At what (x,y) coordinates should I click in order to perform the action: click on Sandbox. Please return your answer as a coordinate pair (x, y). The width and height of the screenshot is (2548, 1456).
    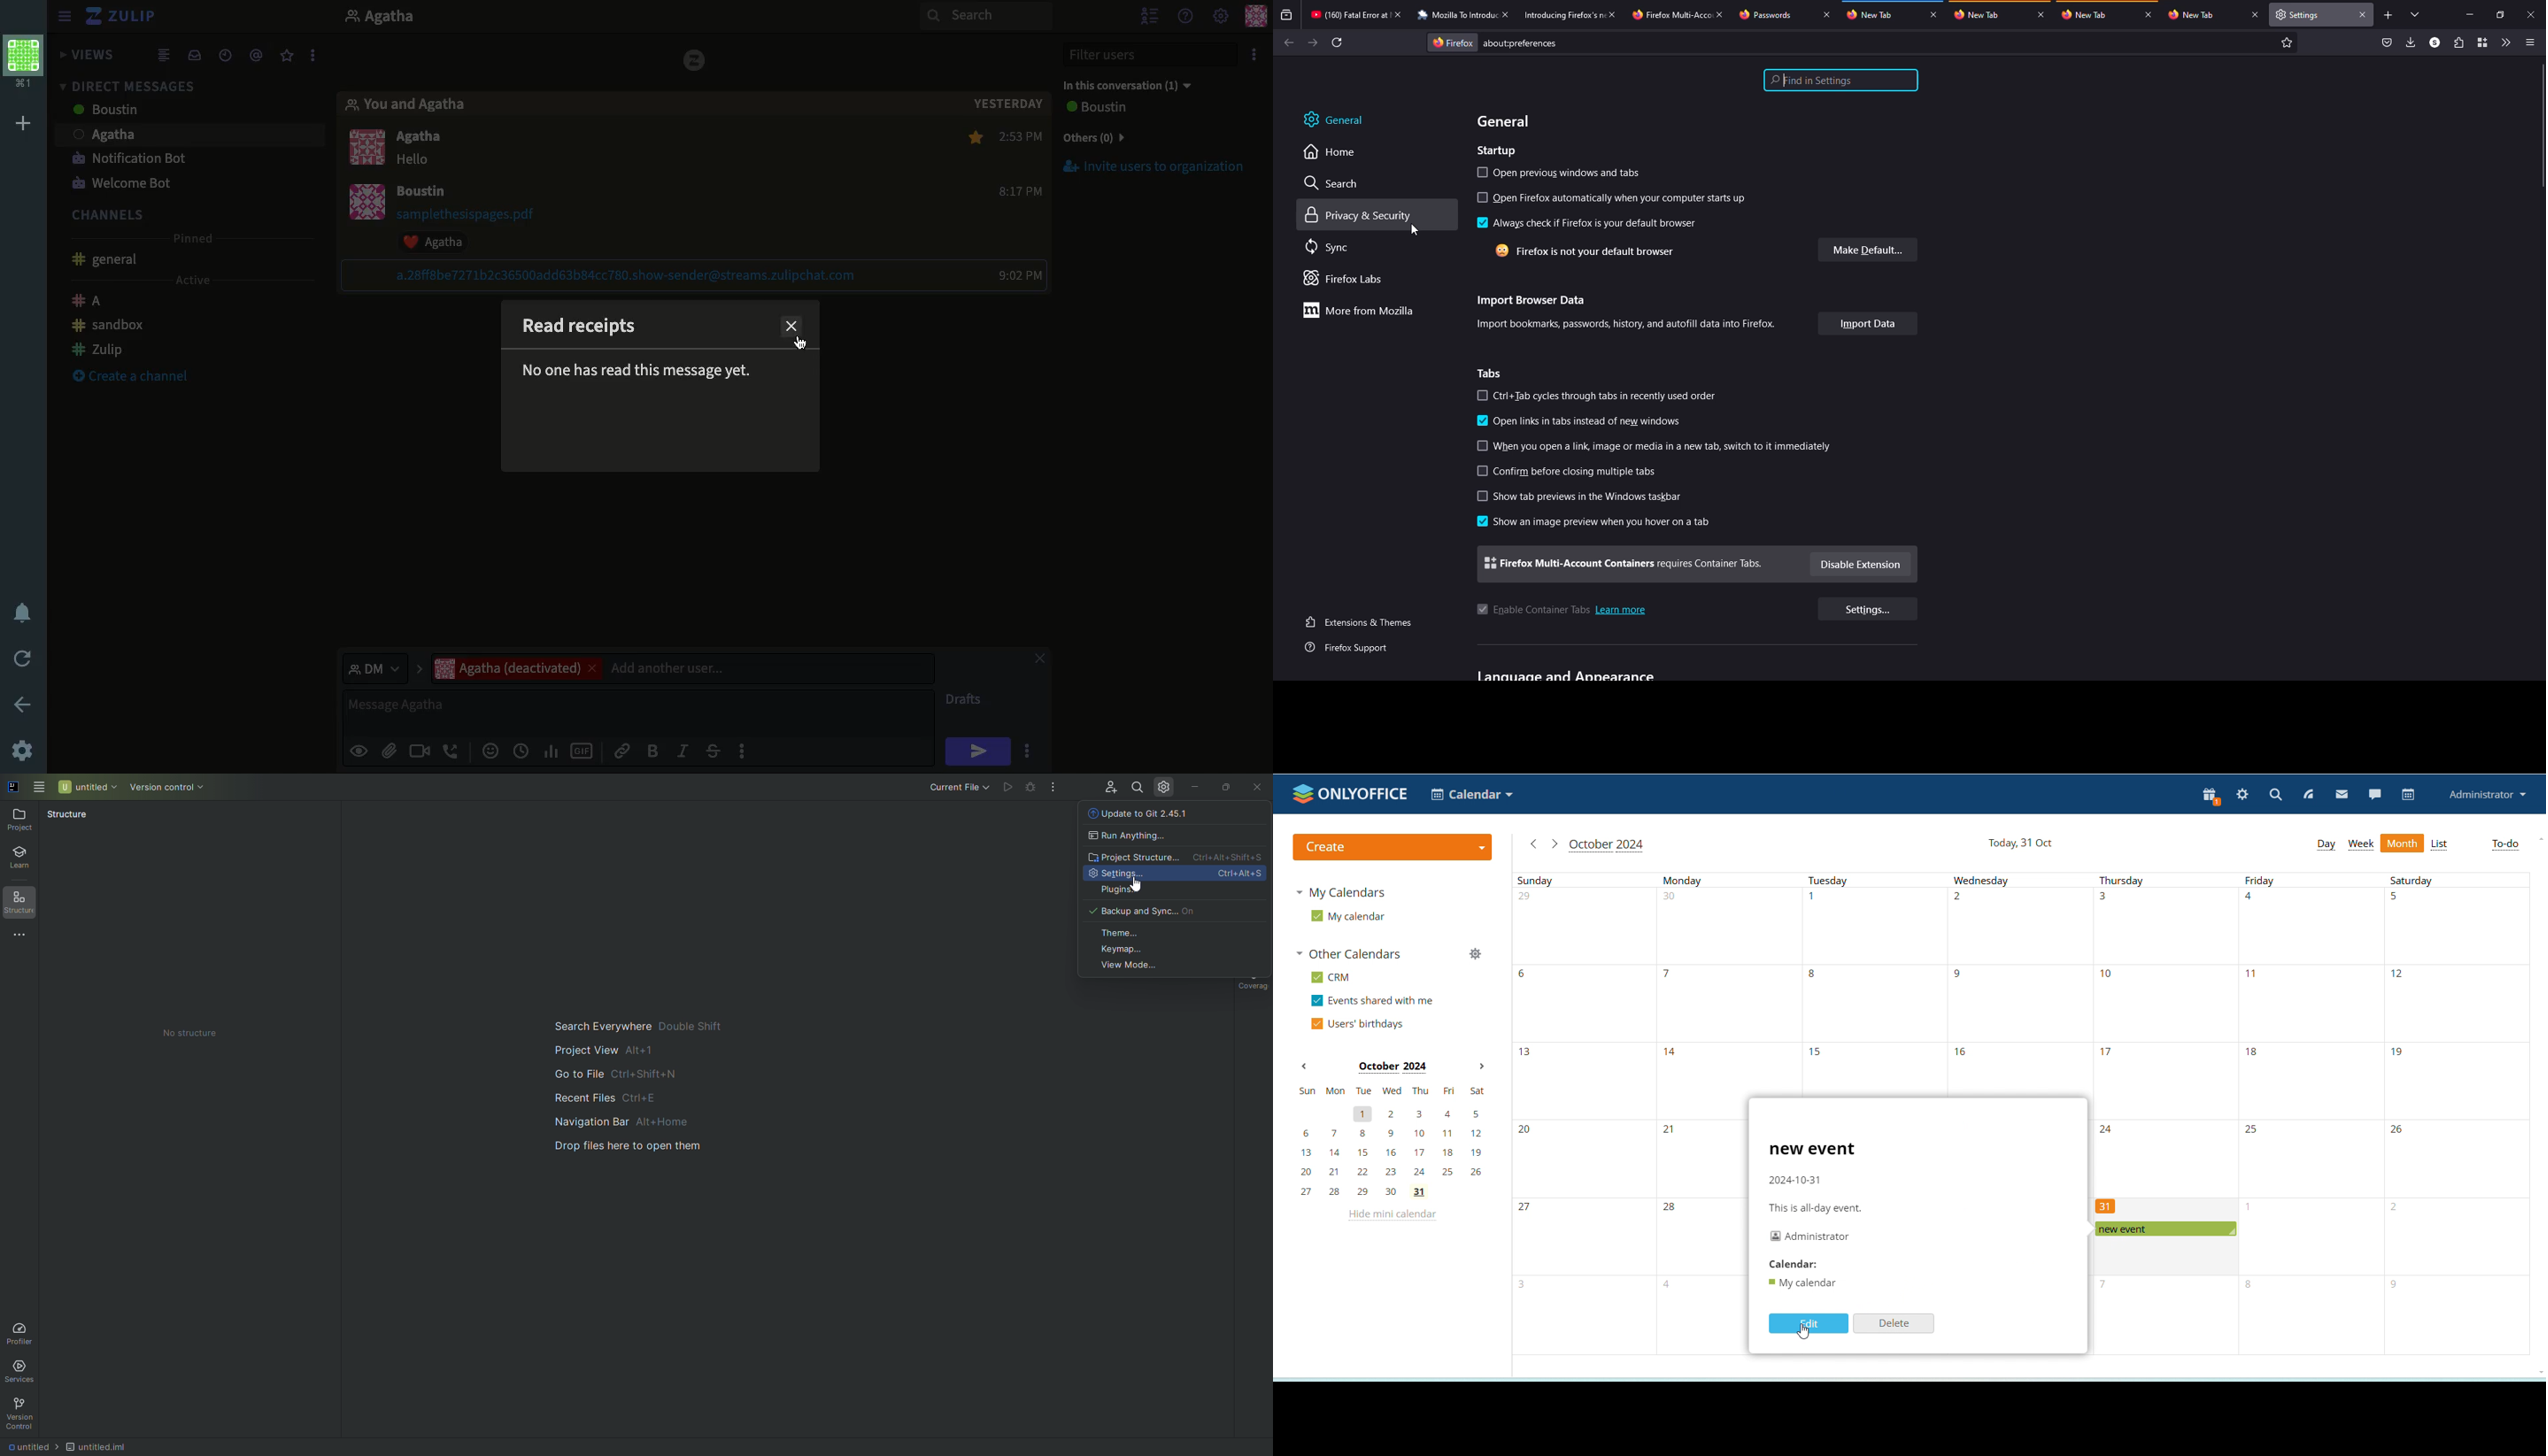
    Looking at the image, I should click on (110, 326).